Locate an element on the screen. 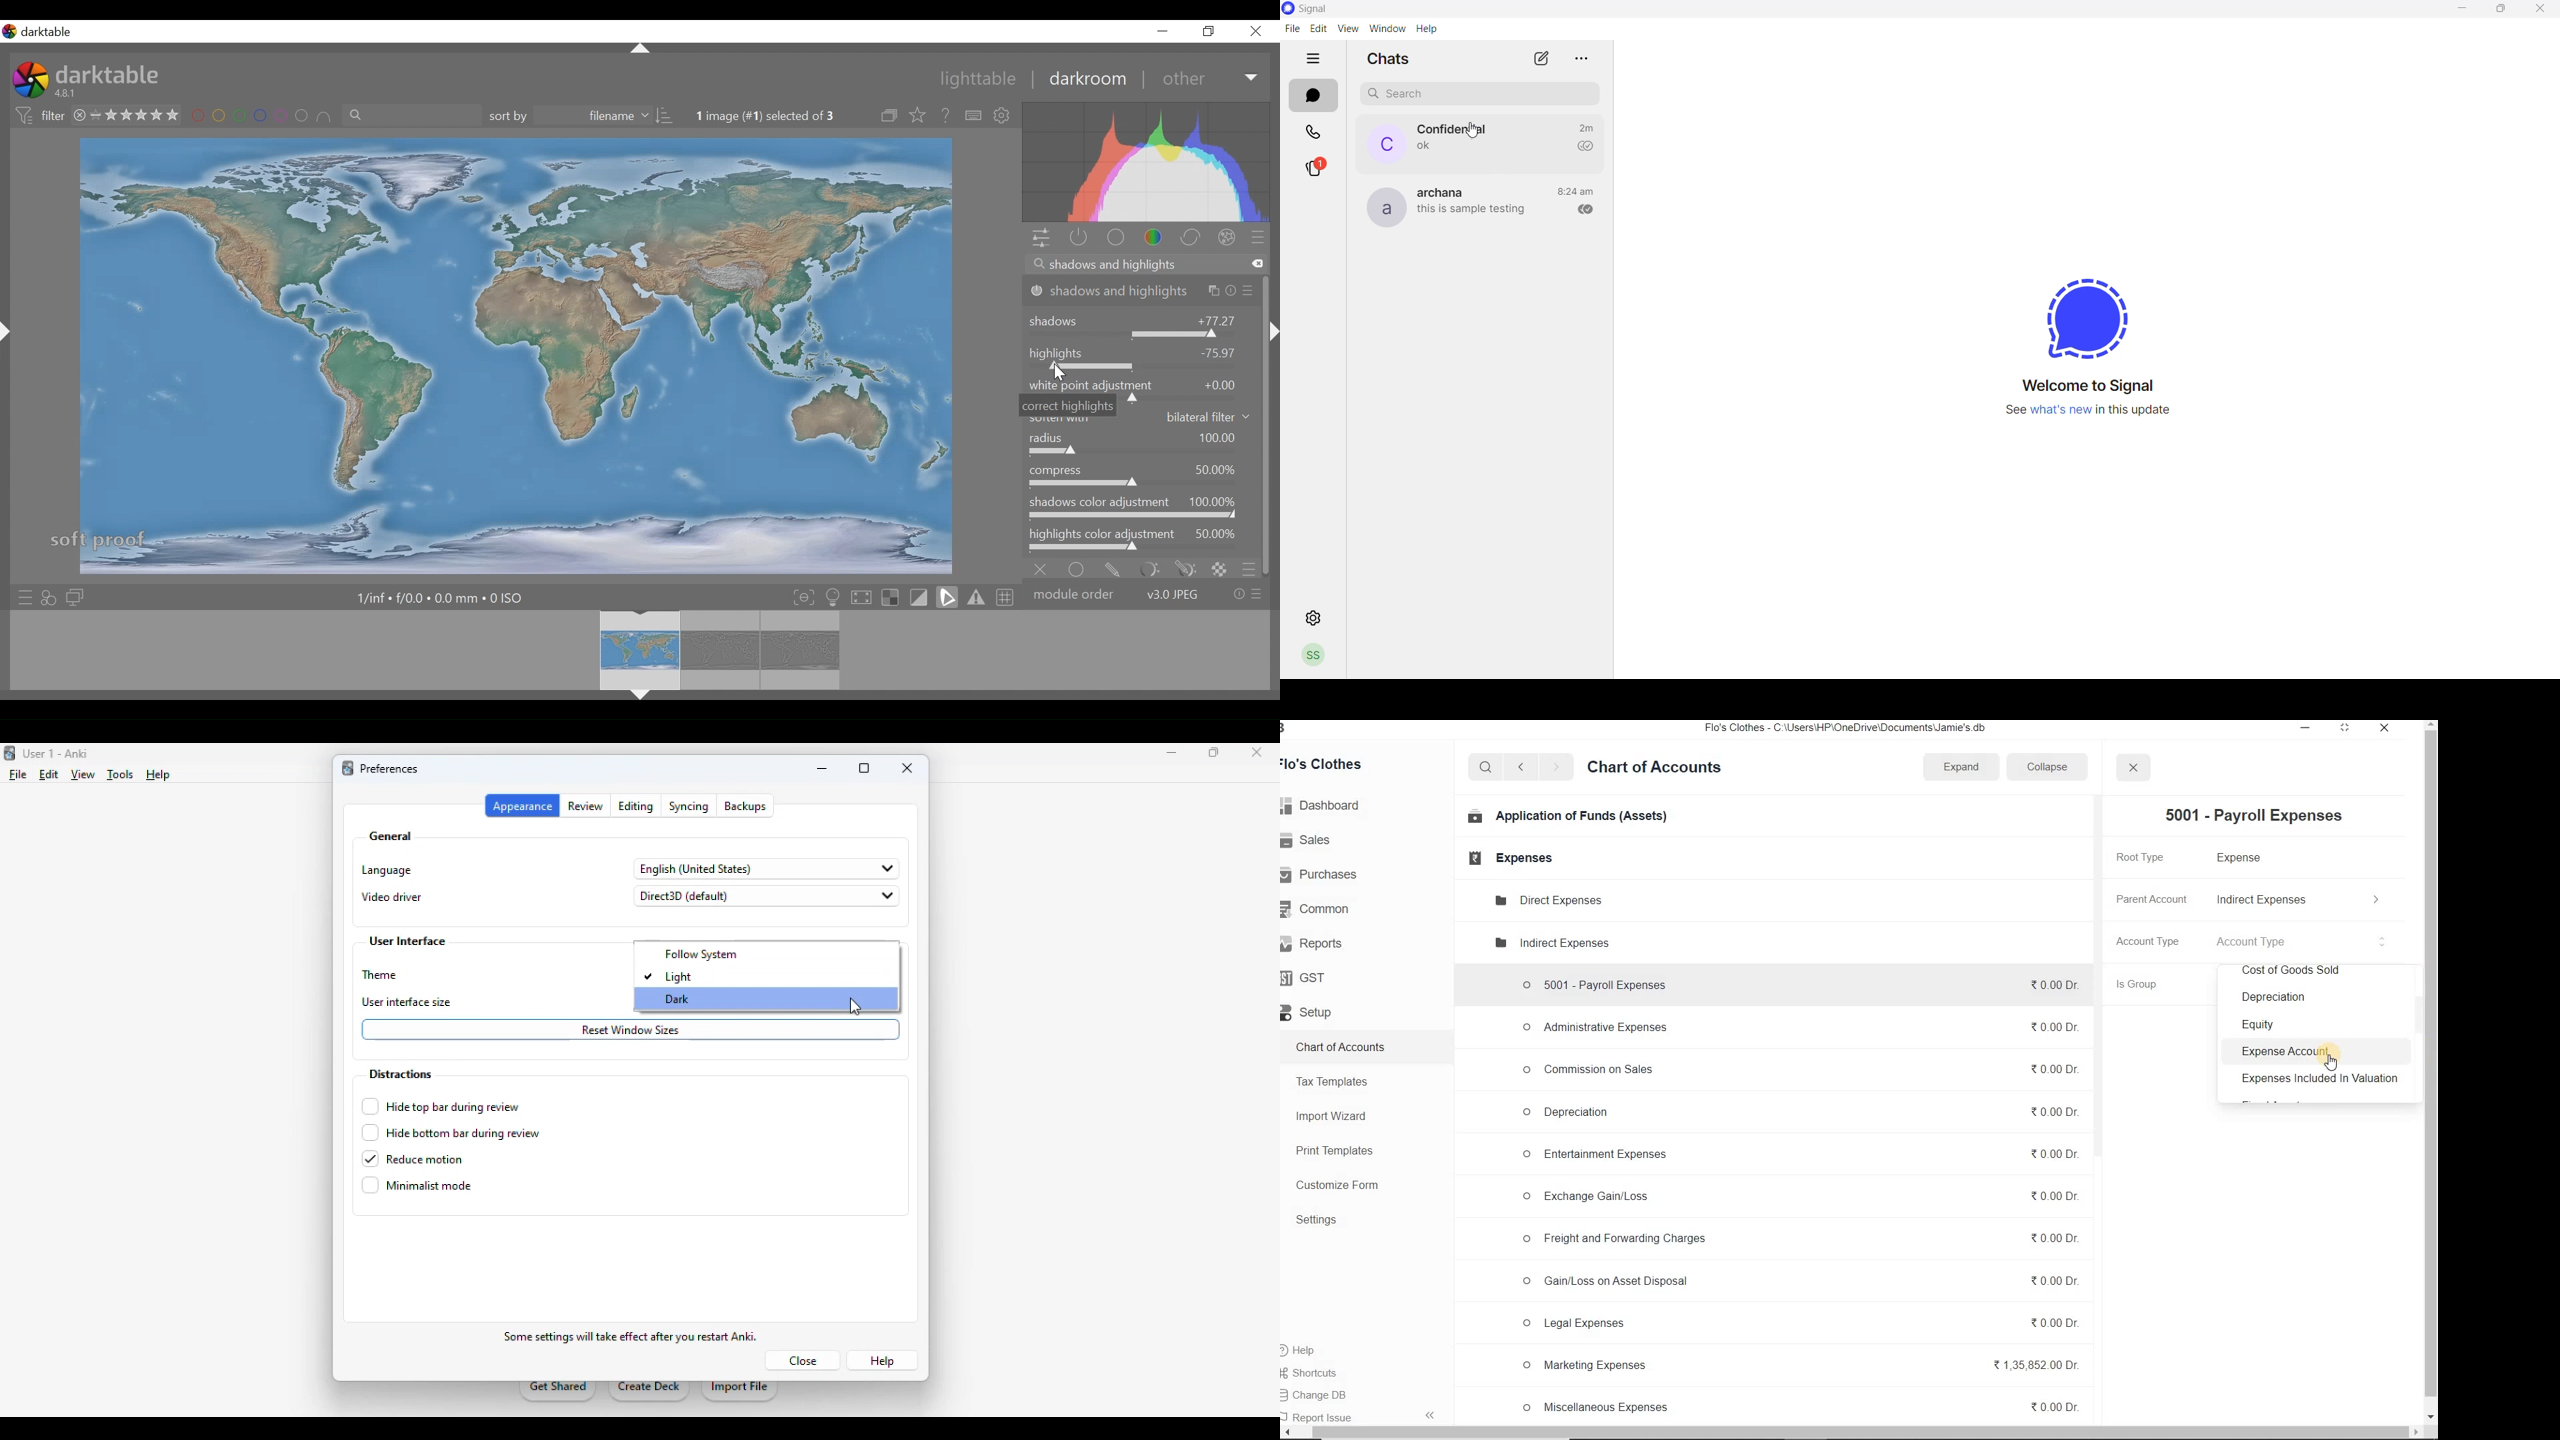  Shortcuts is located at coordinates (1327, 1371).